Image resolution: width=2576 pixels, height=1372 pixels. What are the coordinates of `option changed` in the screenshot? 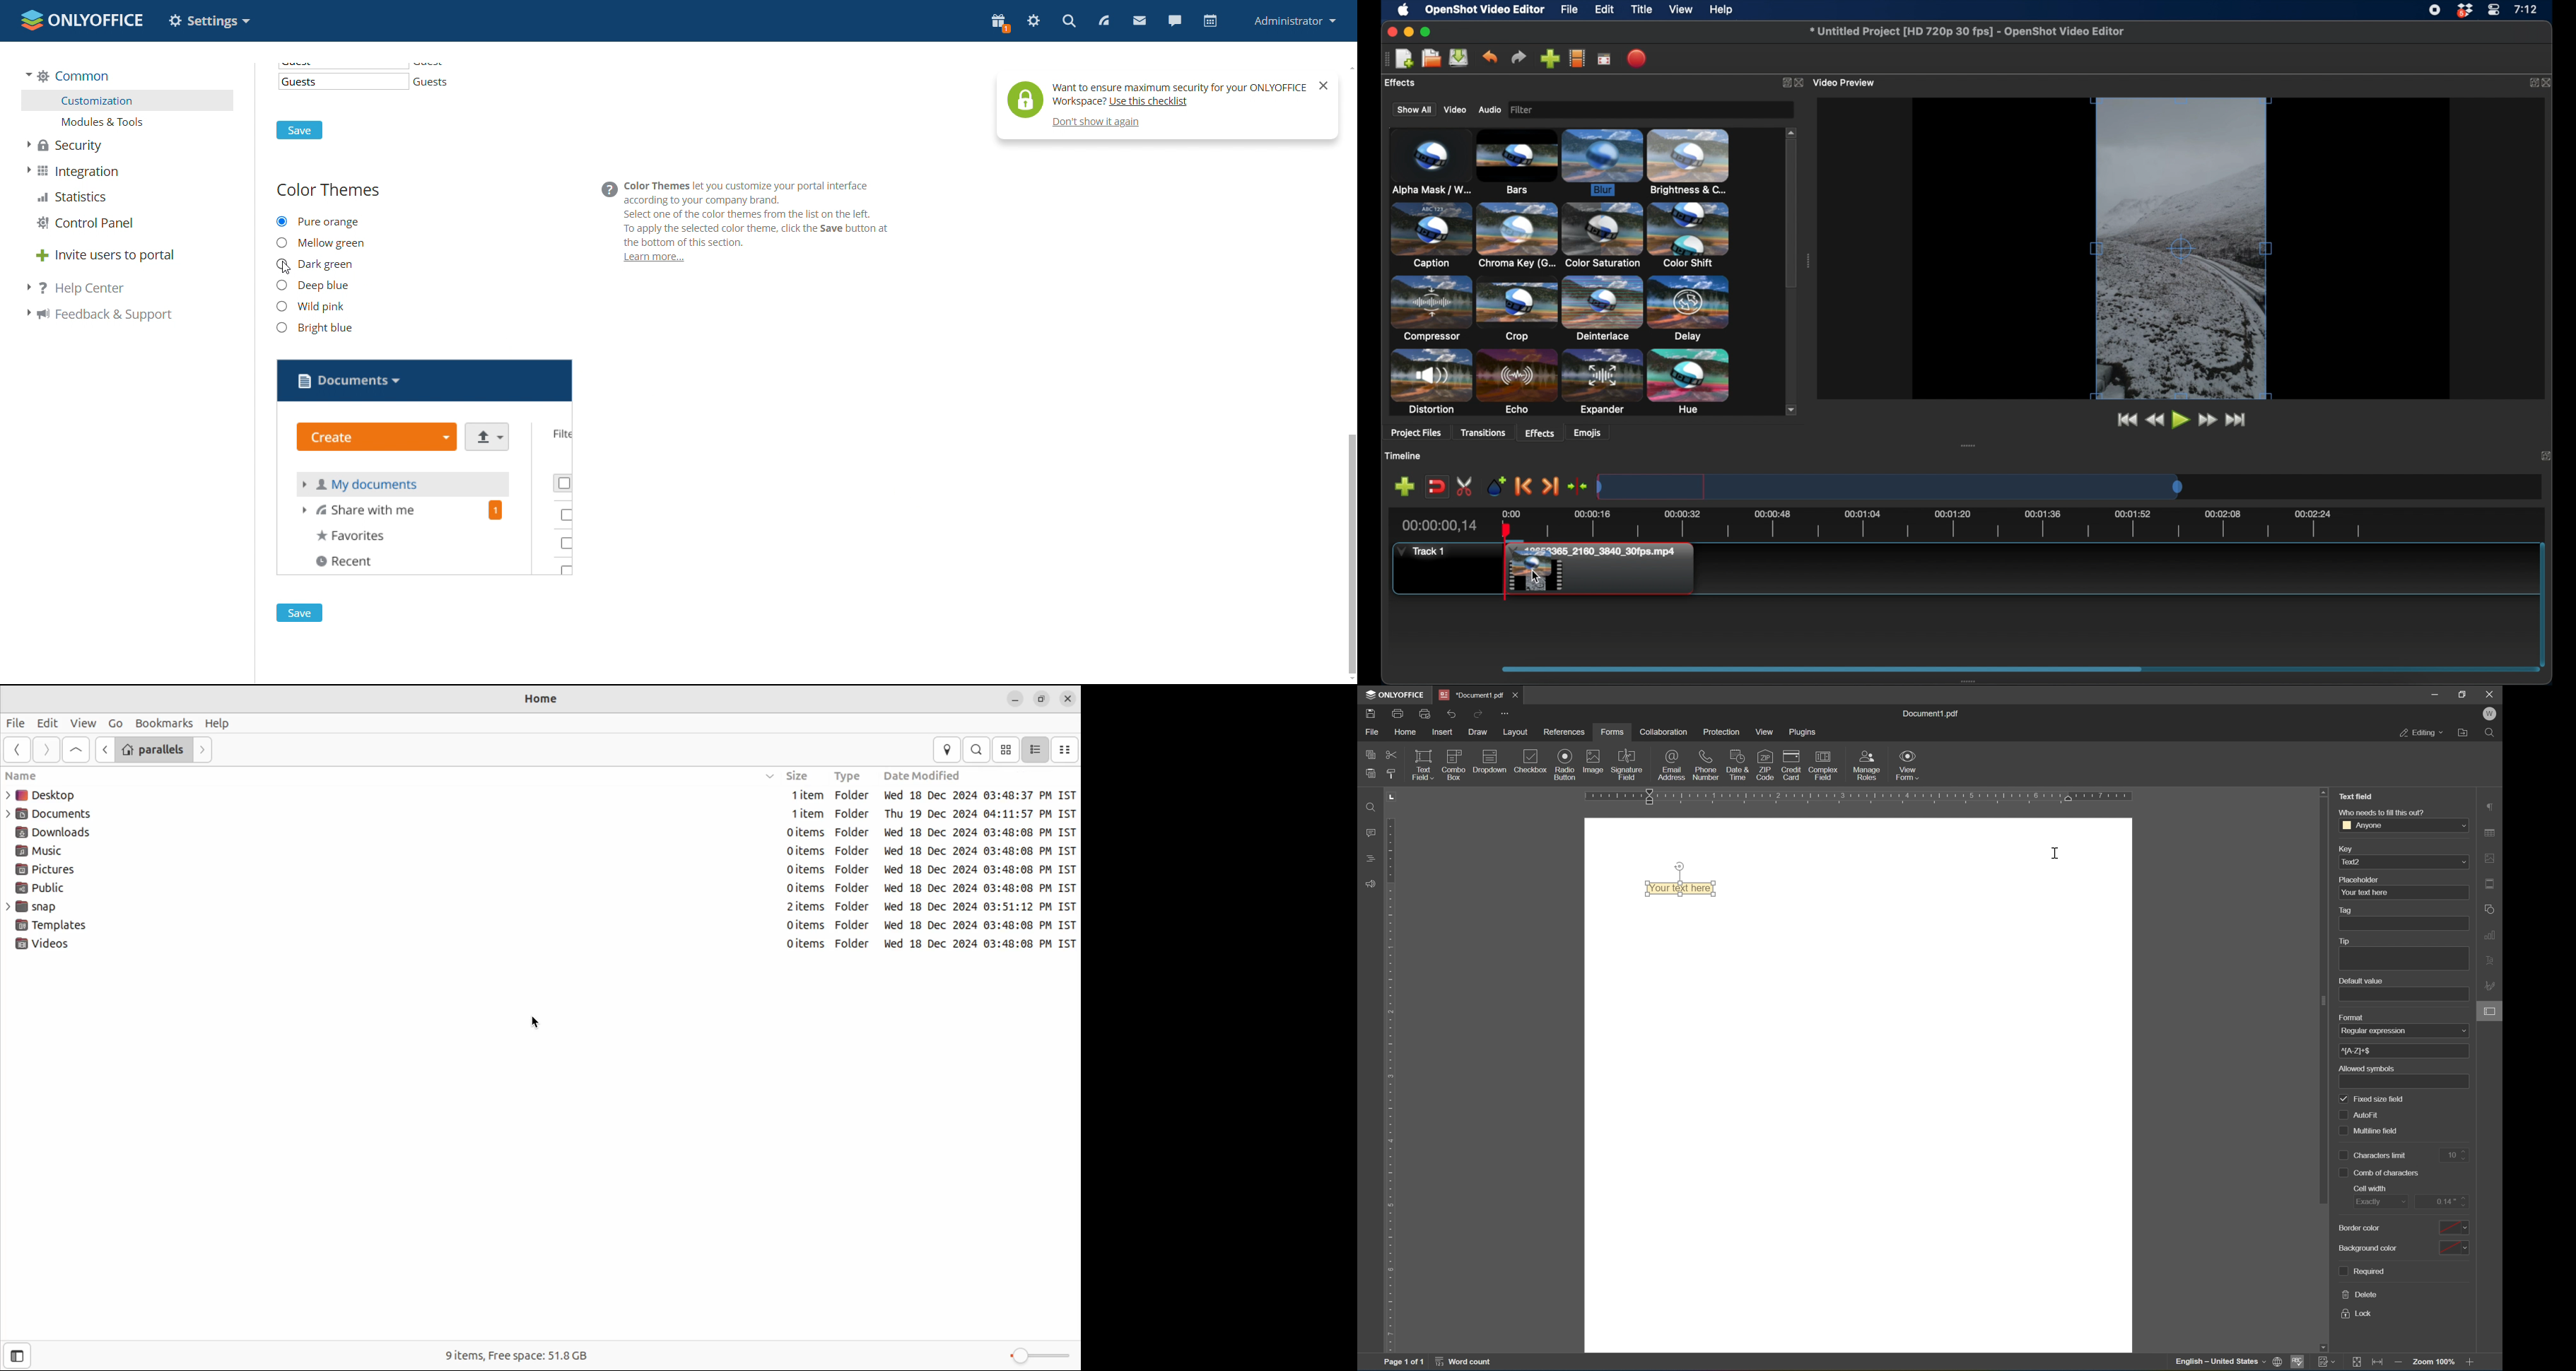 It's located at (209, 20).